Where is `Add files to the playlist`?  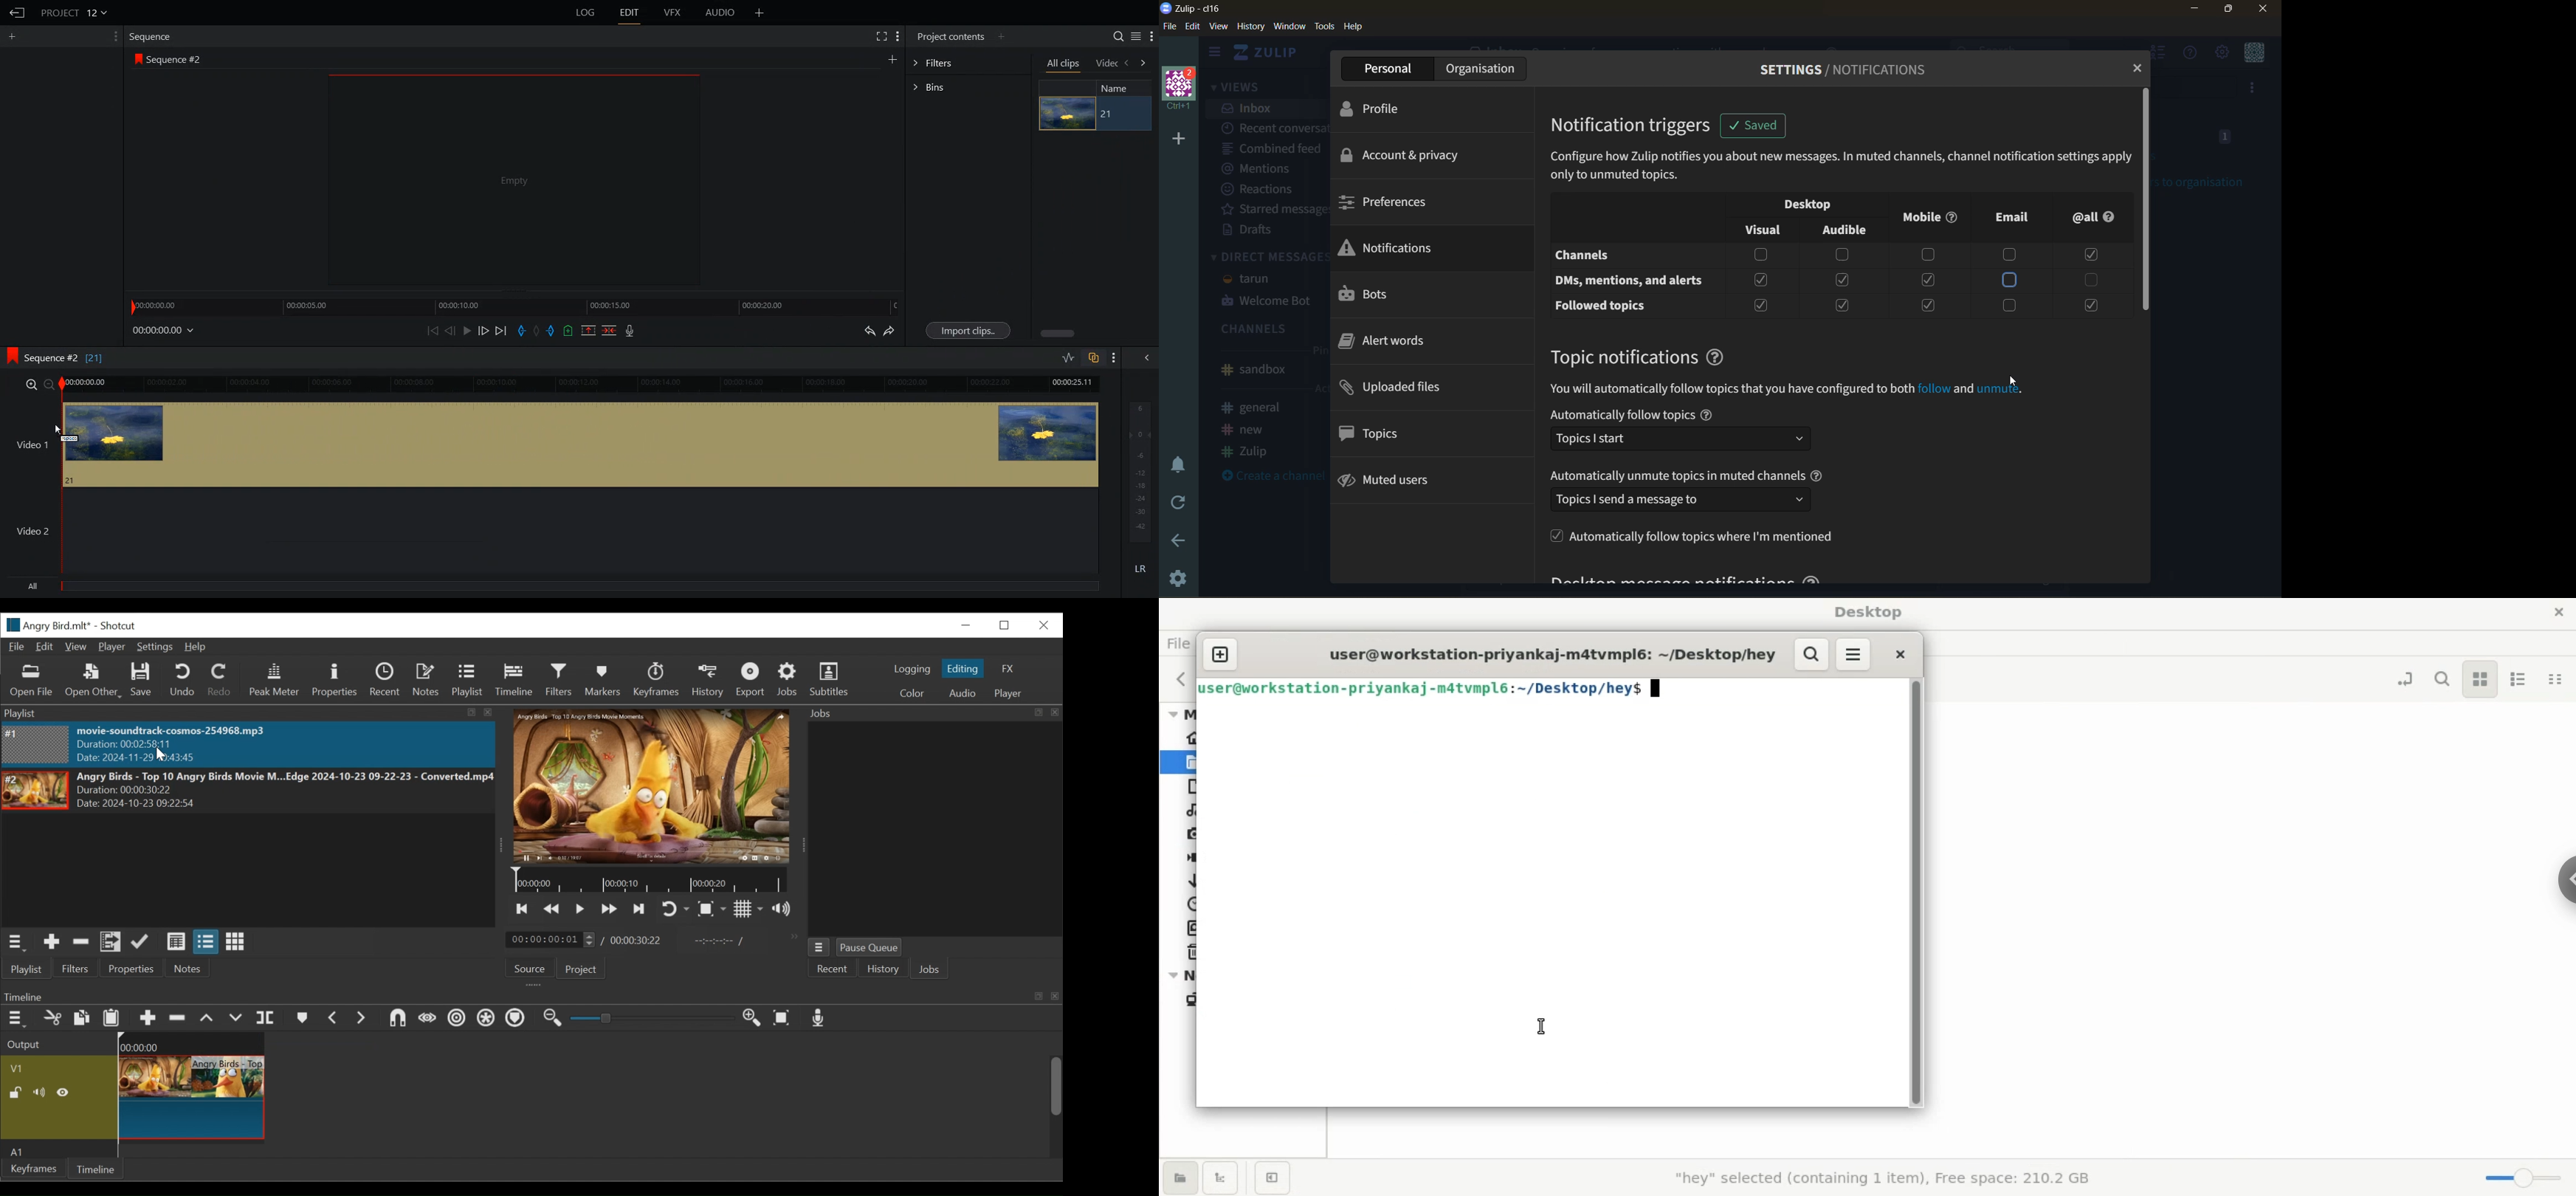
Add files to the playlist is located at coordinates (111, 942).